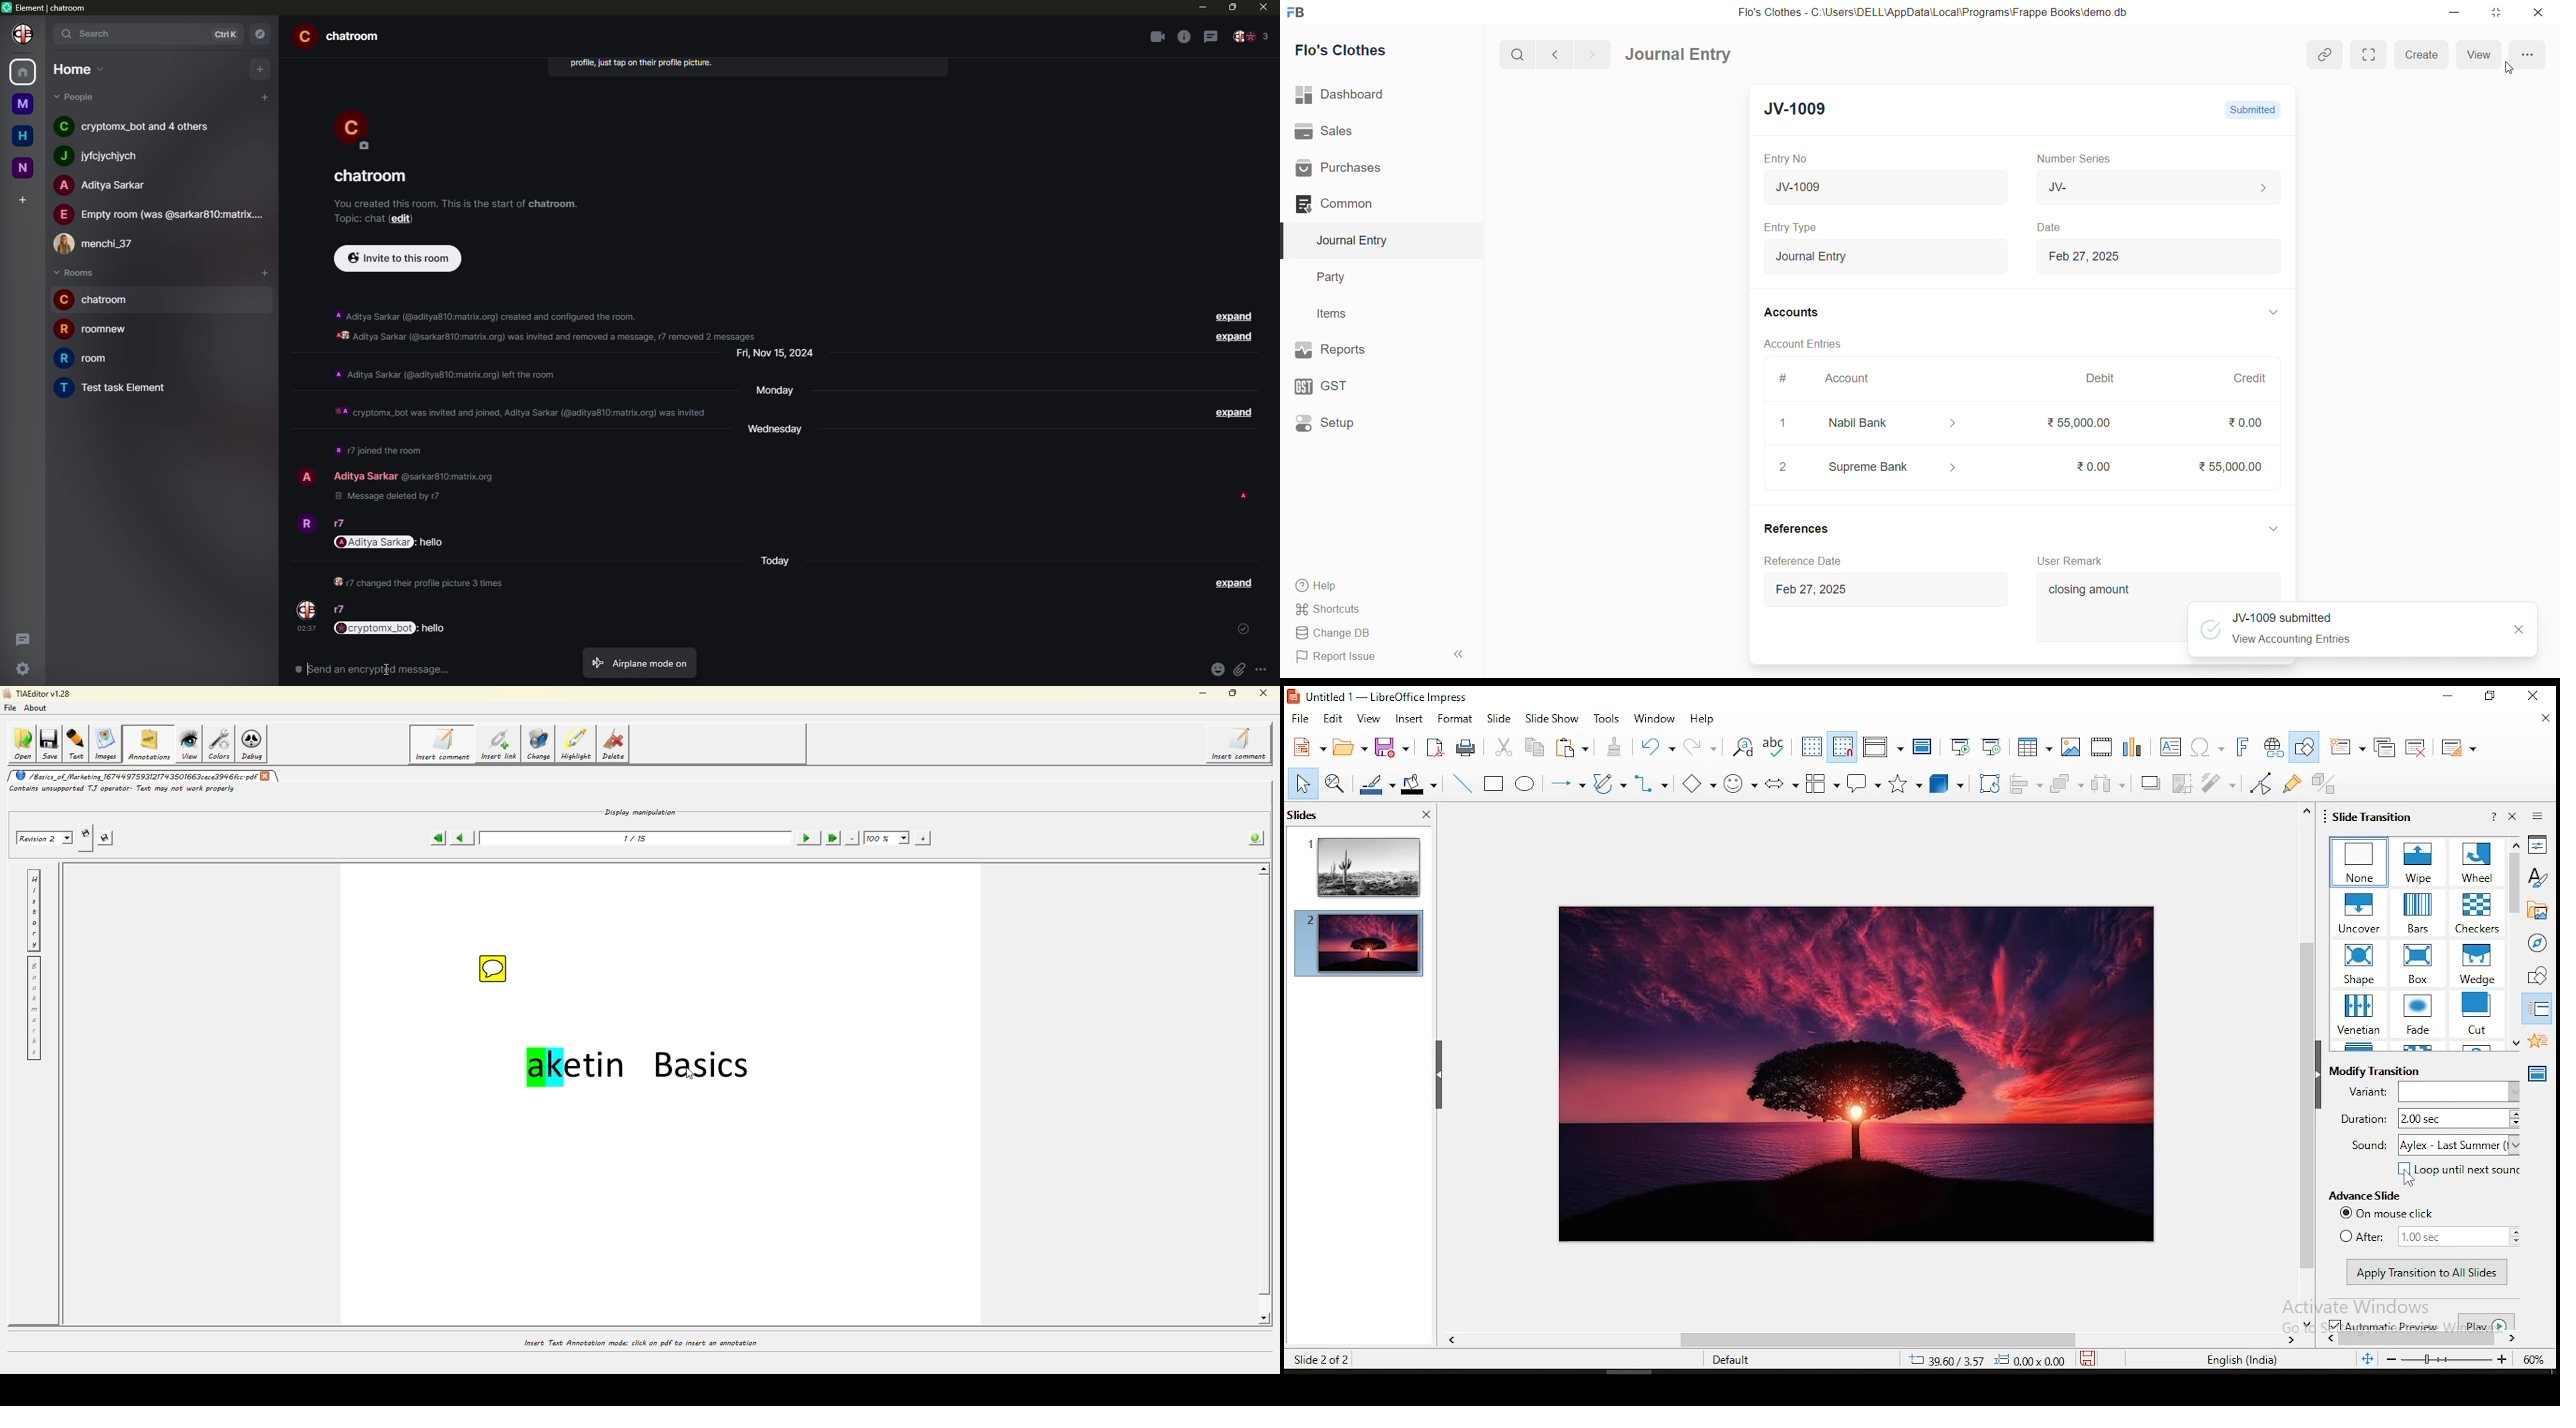 The width and height of the screenshot is (2576, 1428). Describe the element at coordinates (1356, 241) in the screenshot. I see `Journal Entry` at that location.